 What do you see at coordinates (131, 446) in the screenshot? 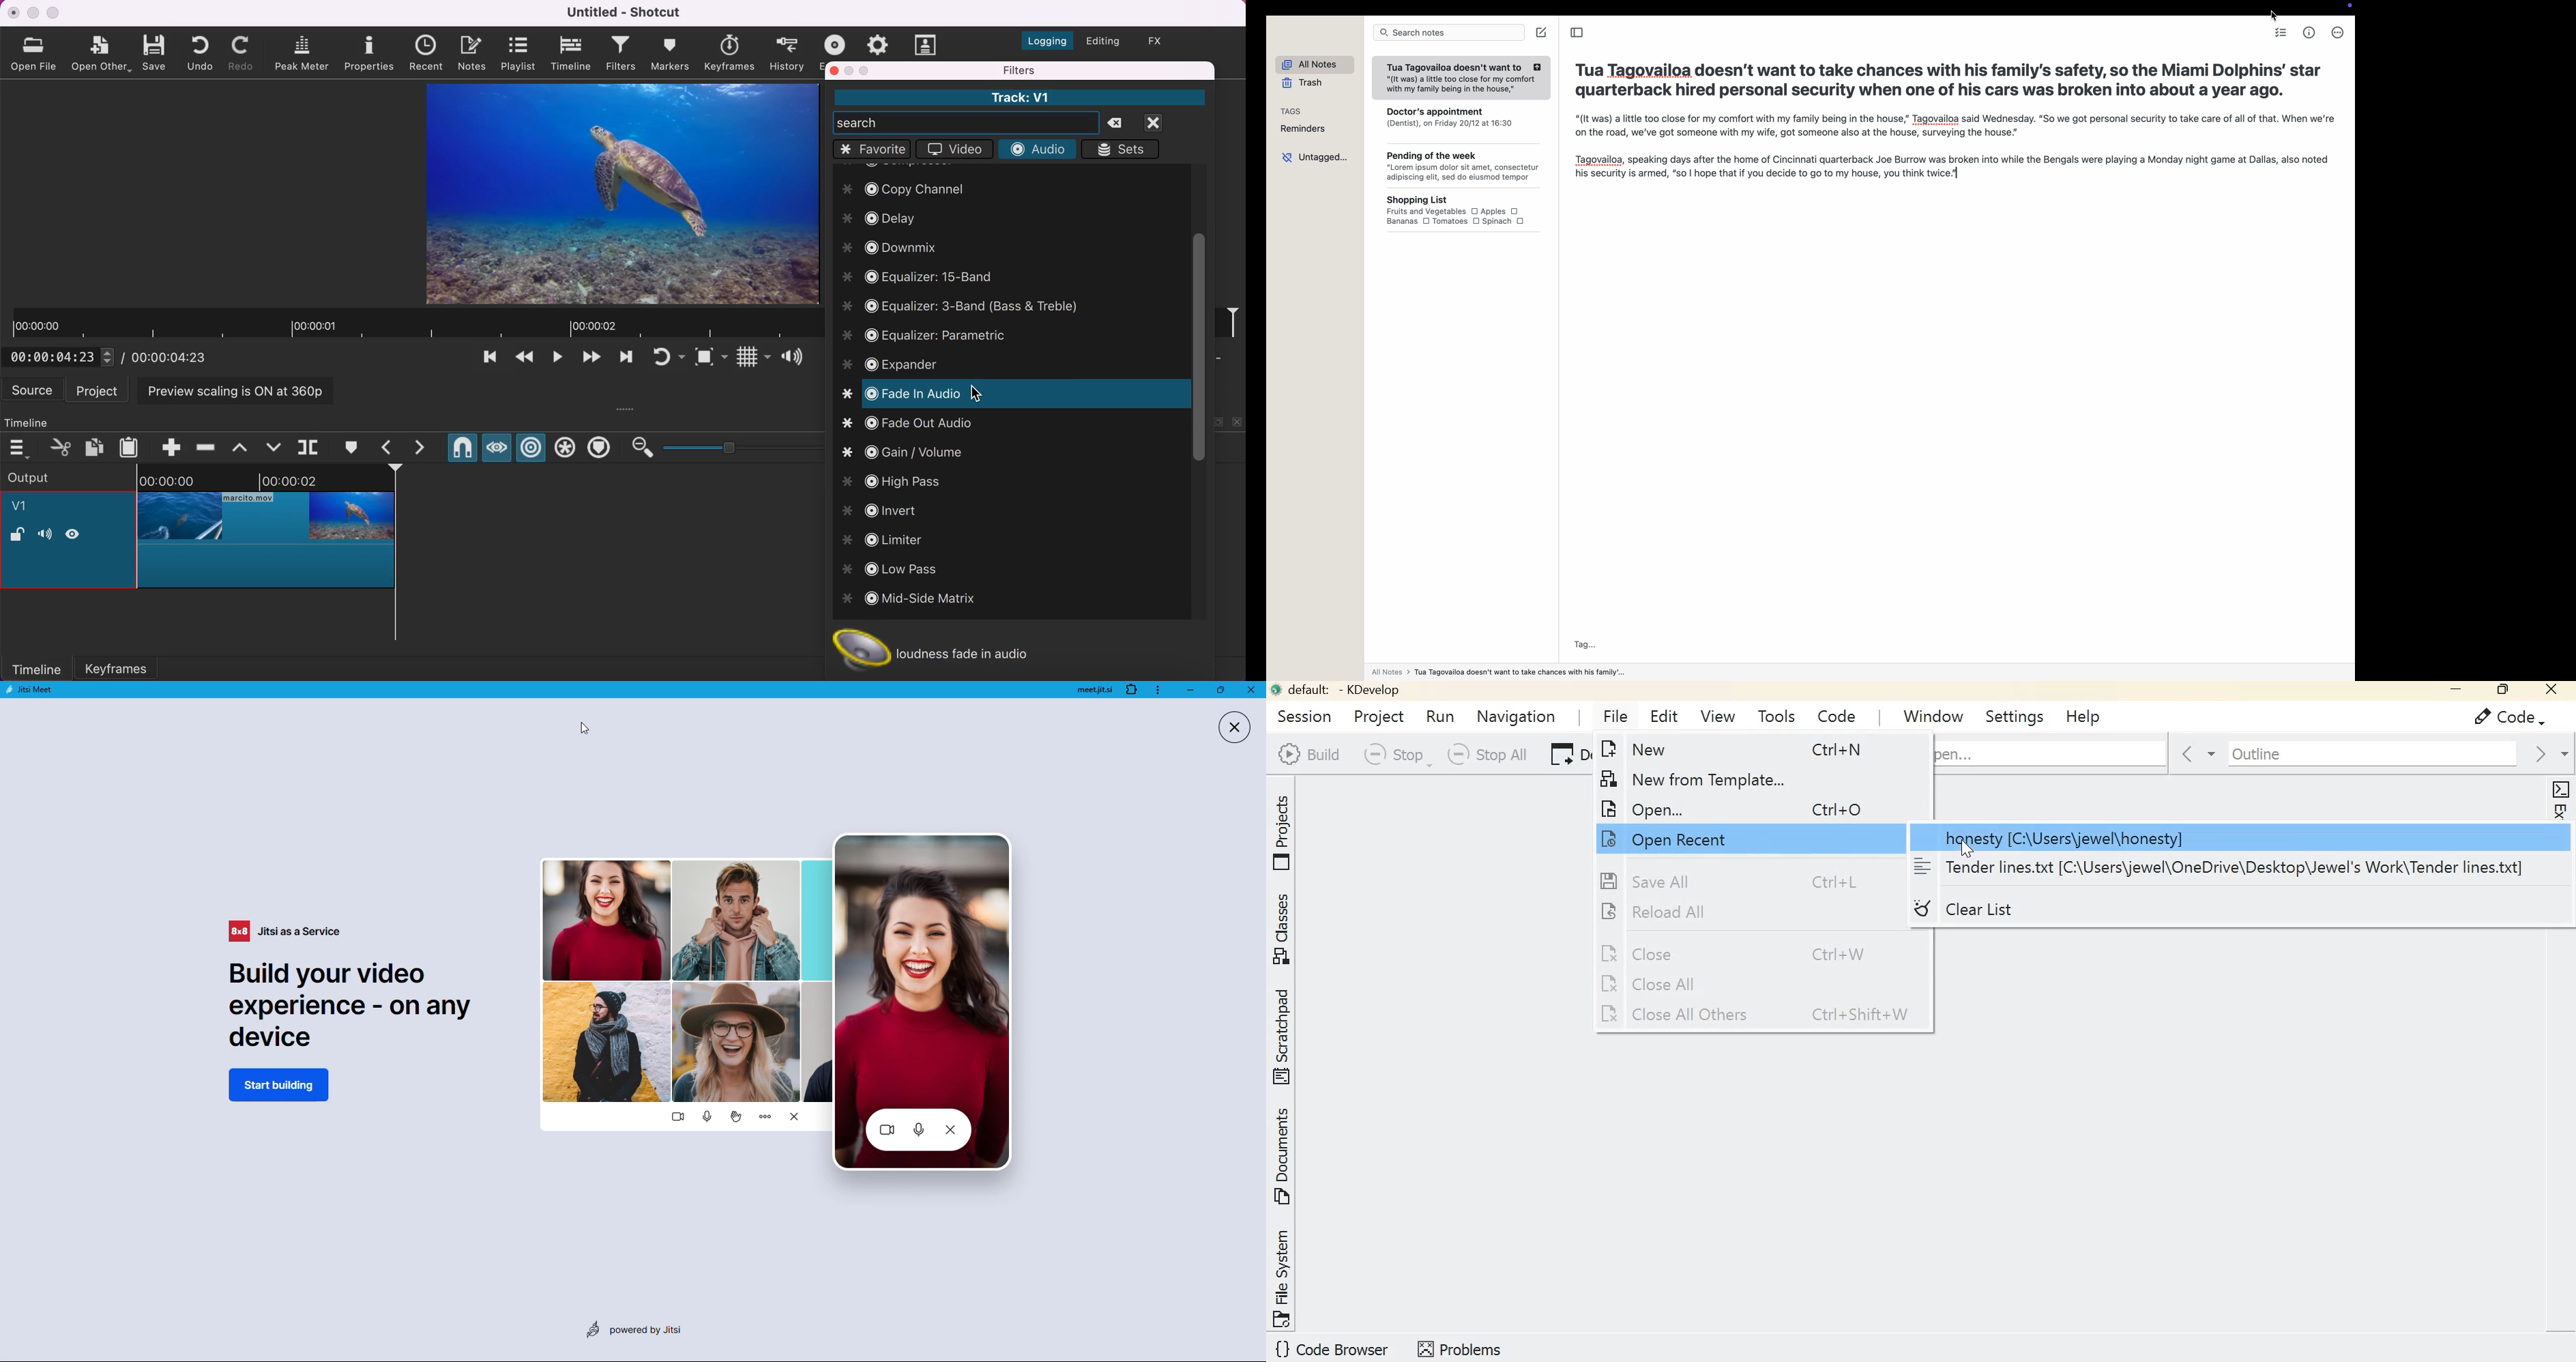
I see `paste` at bounding box center [131, 446].